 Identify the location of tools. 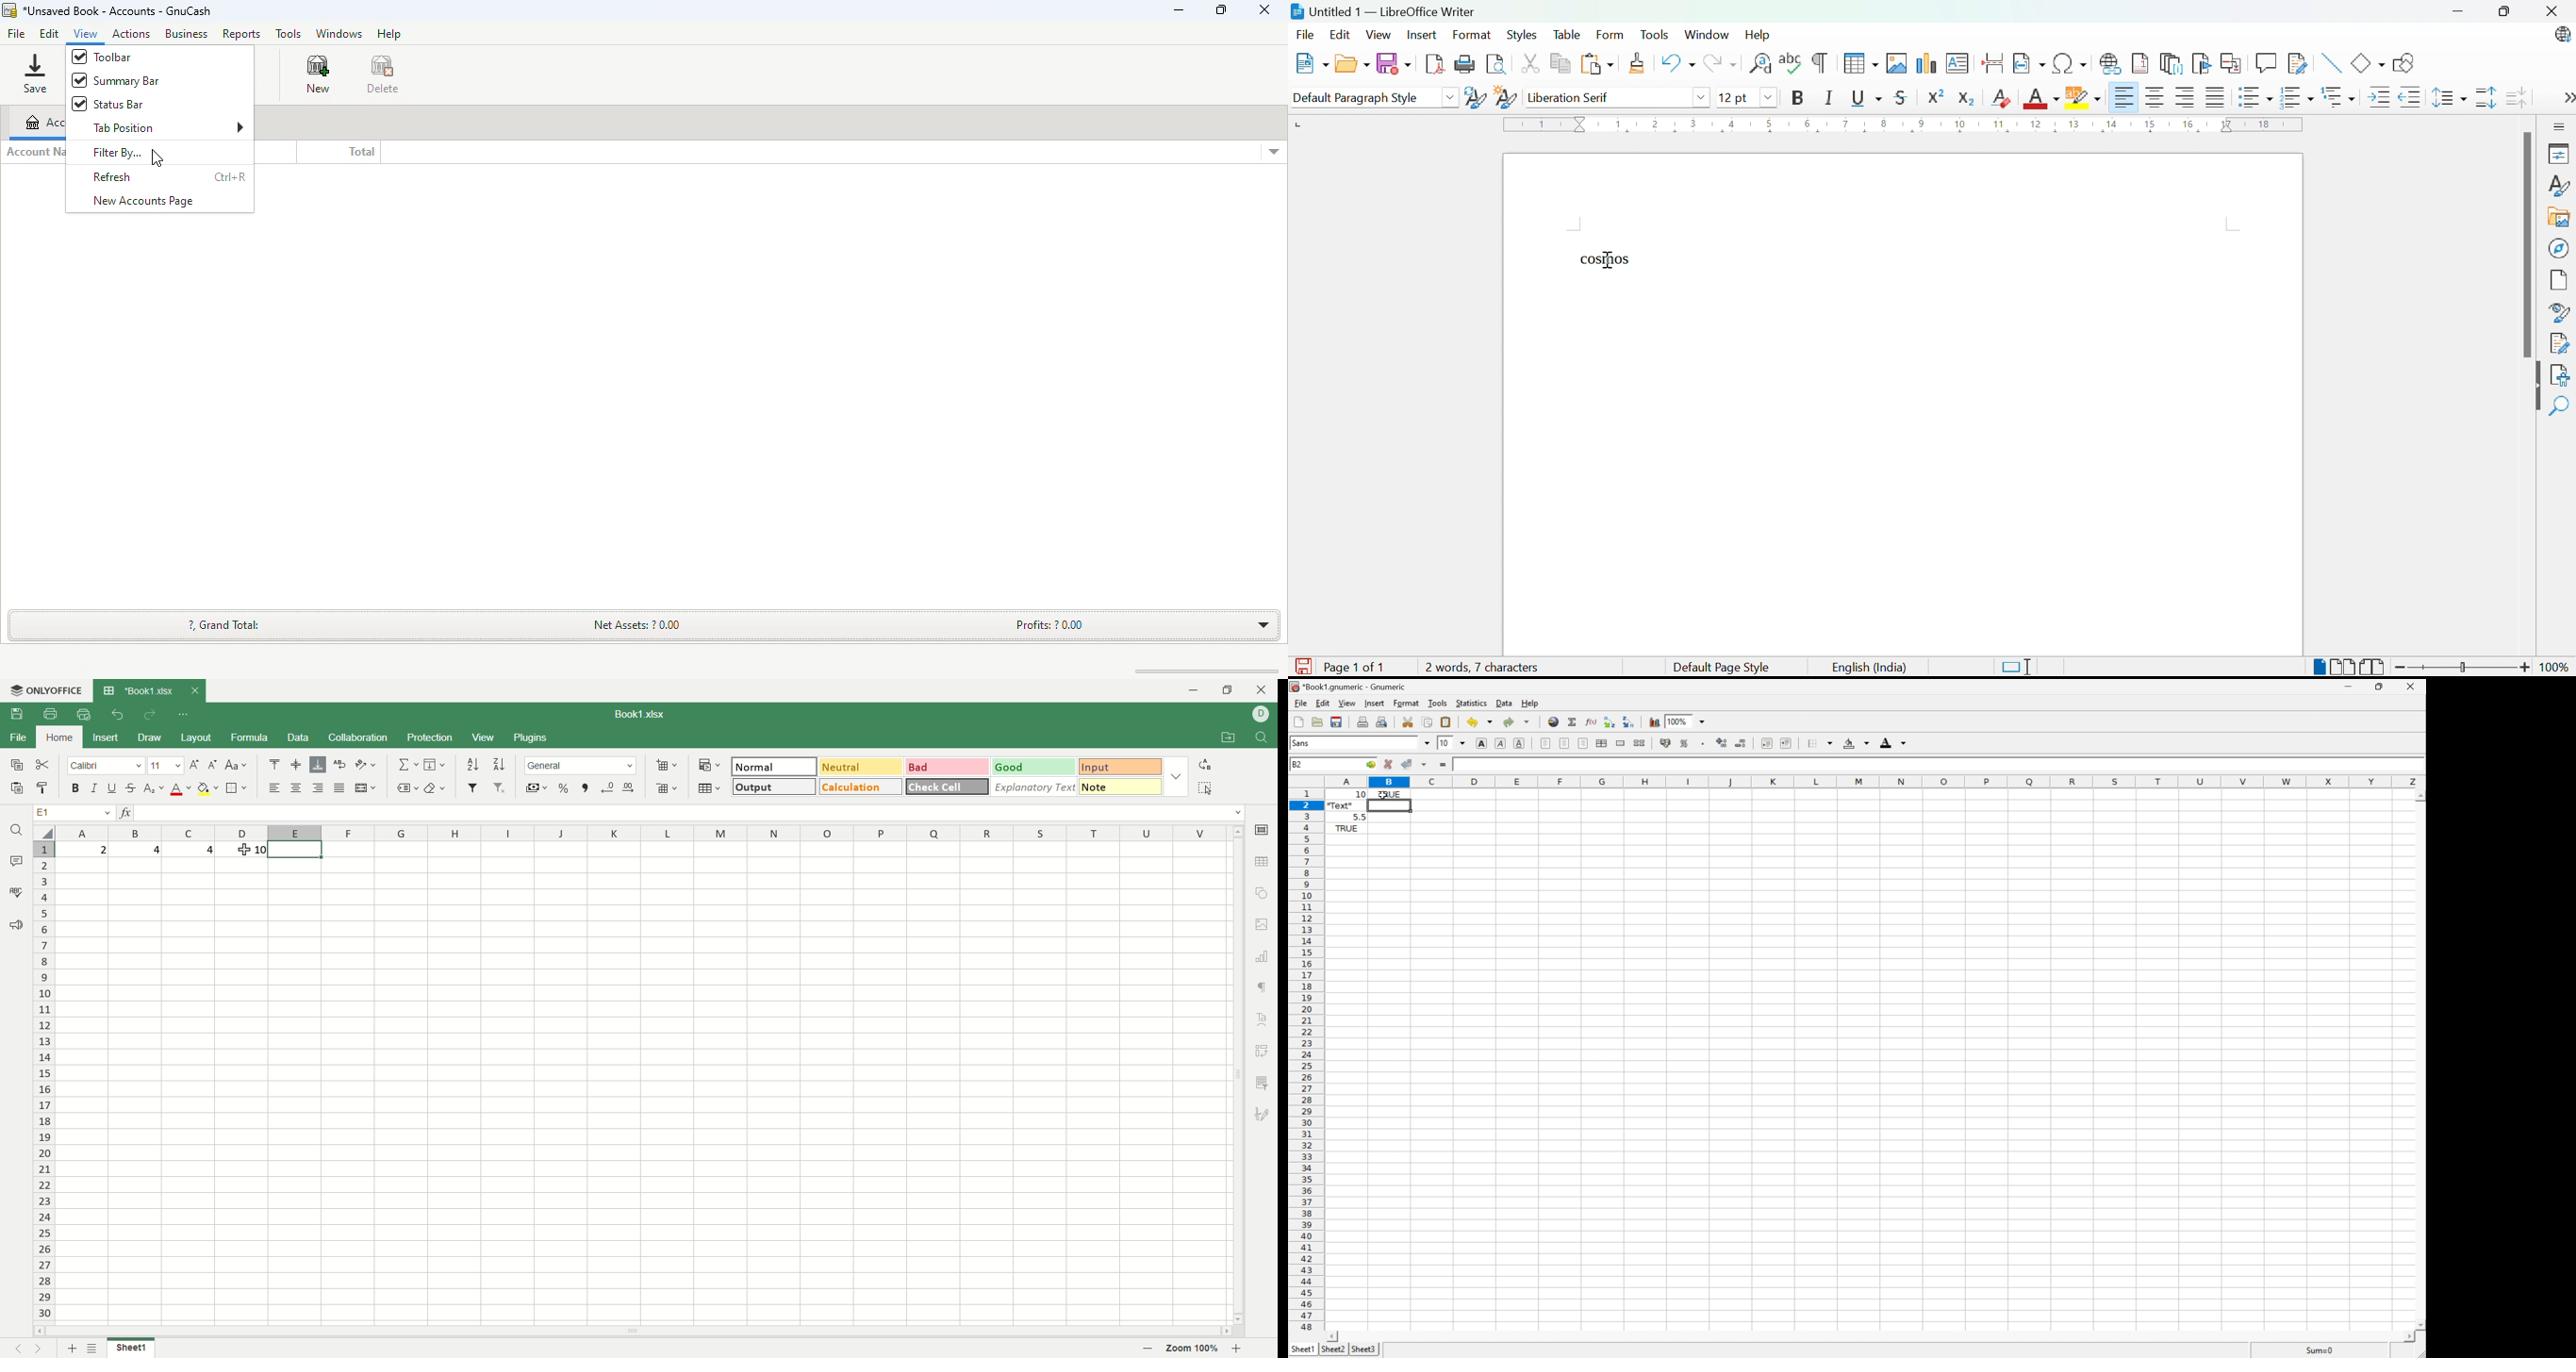
(288, 33).